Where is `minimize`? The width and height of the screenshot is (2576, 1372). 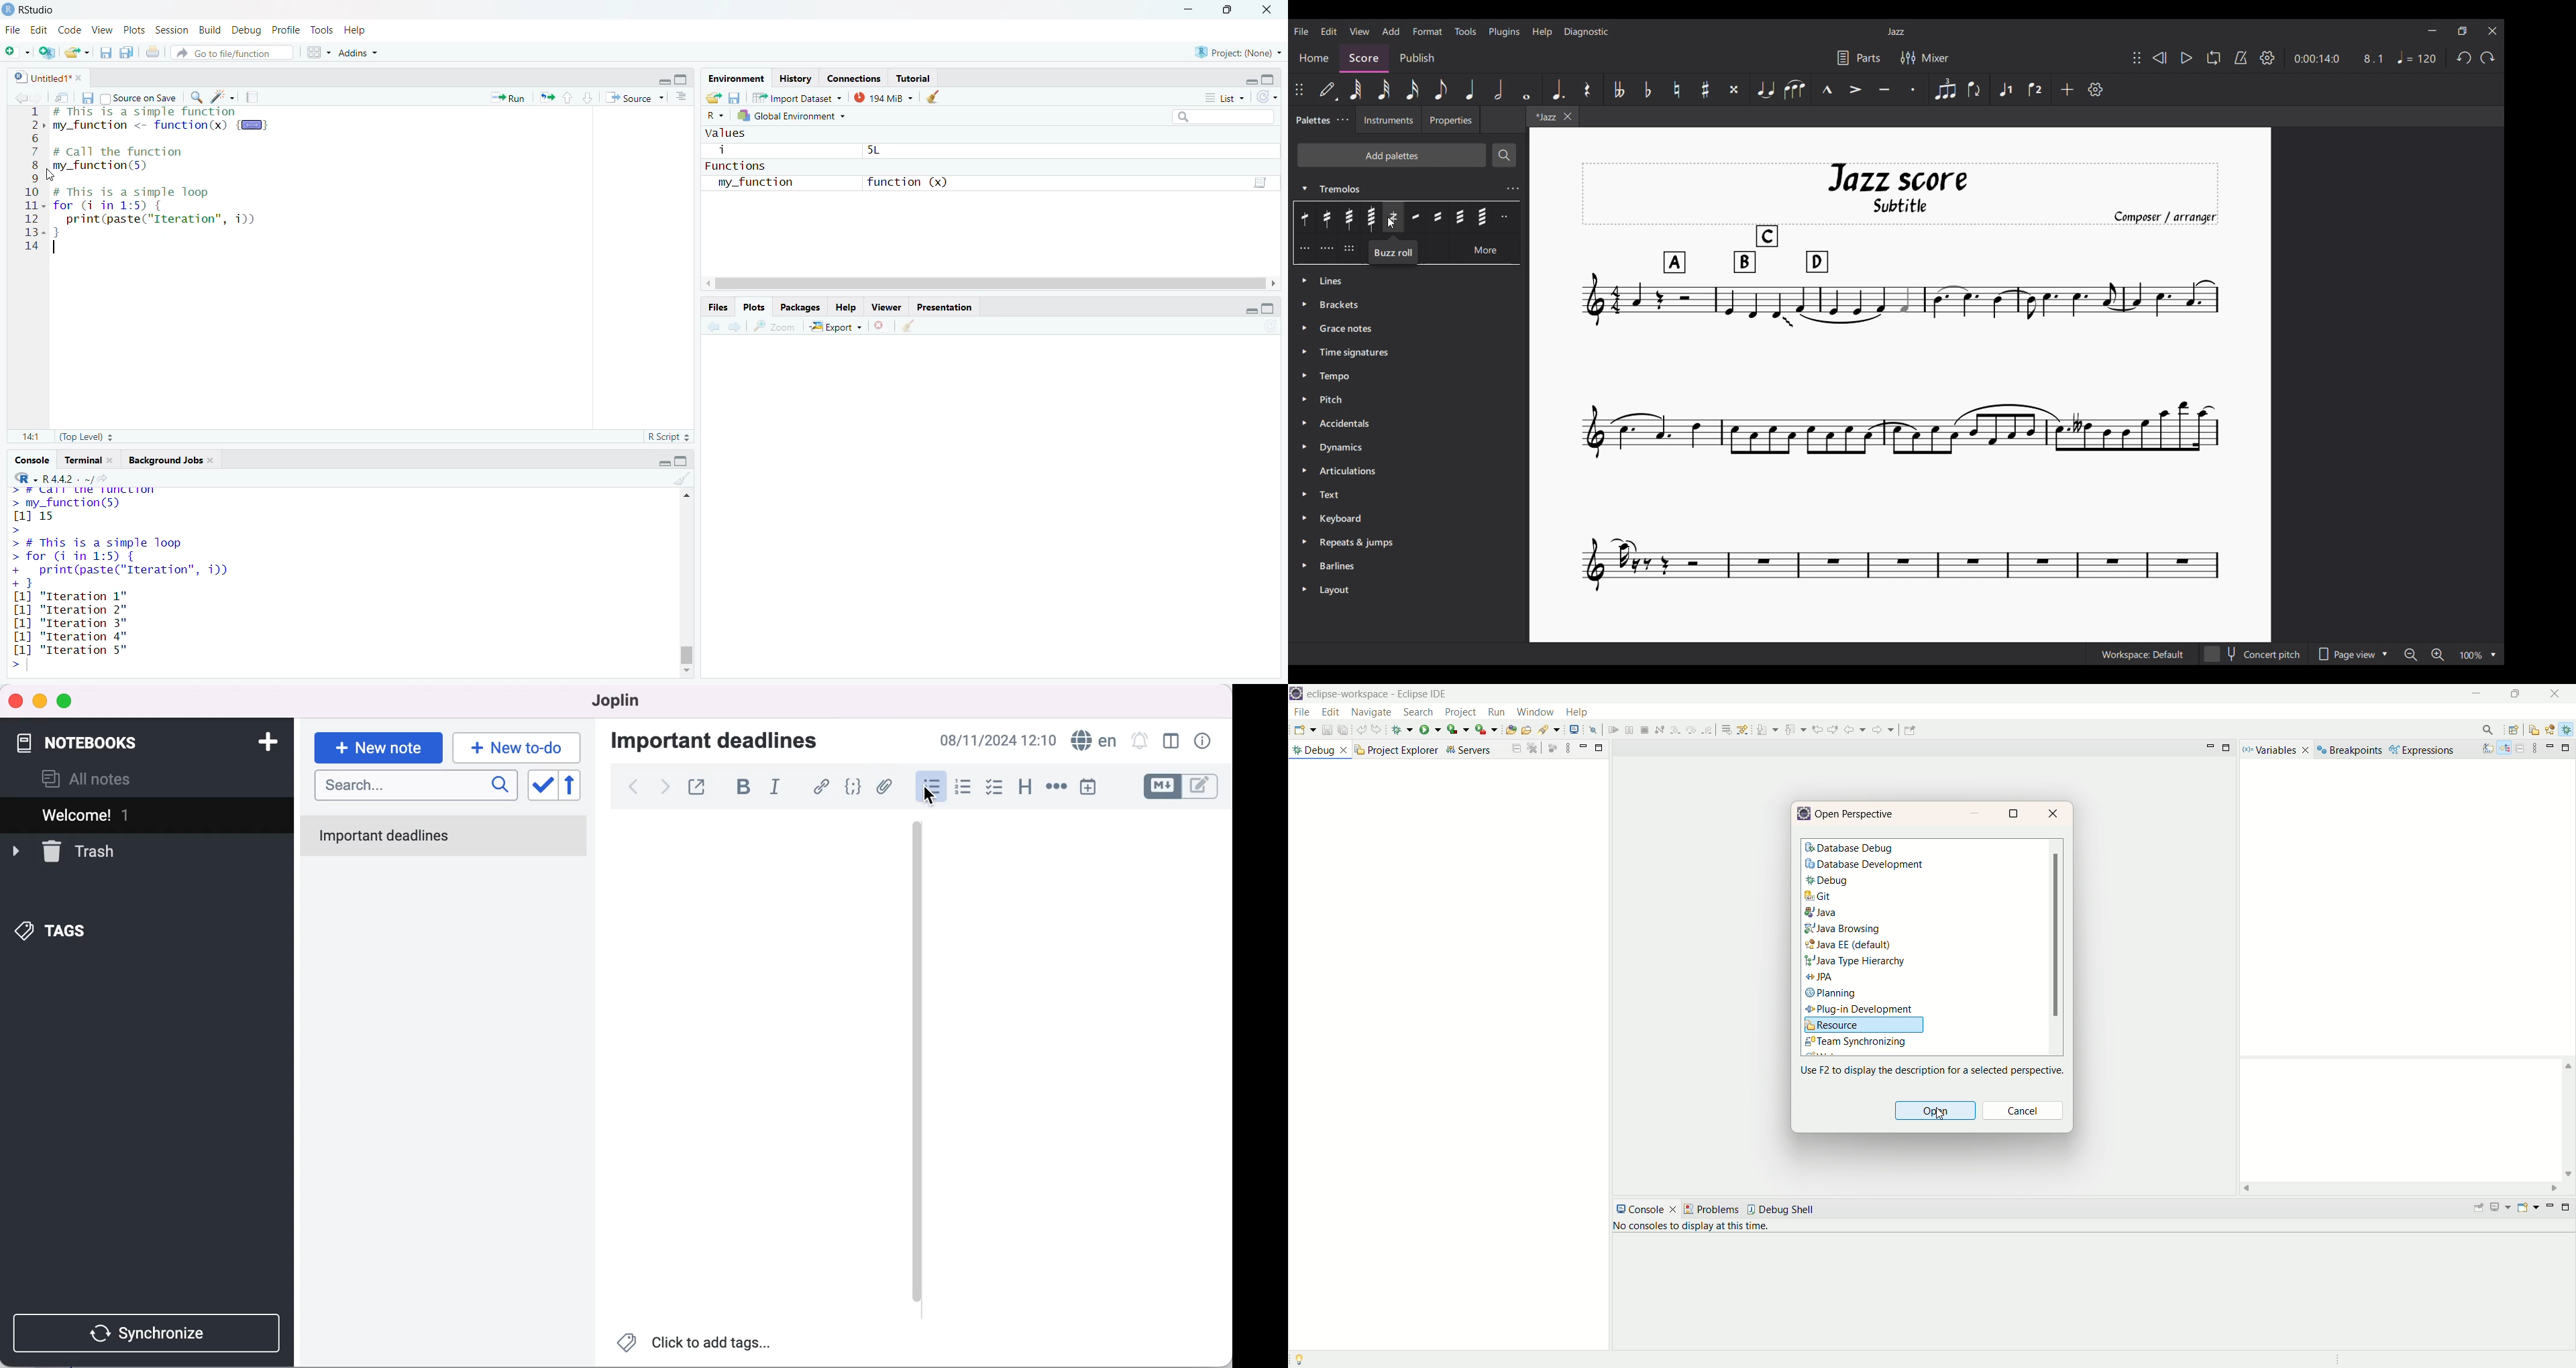 minimize is located at coordinates (41, 700).